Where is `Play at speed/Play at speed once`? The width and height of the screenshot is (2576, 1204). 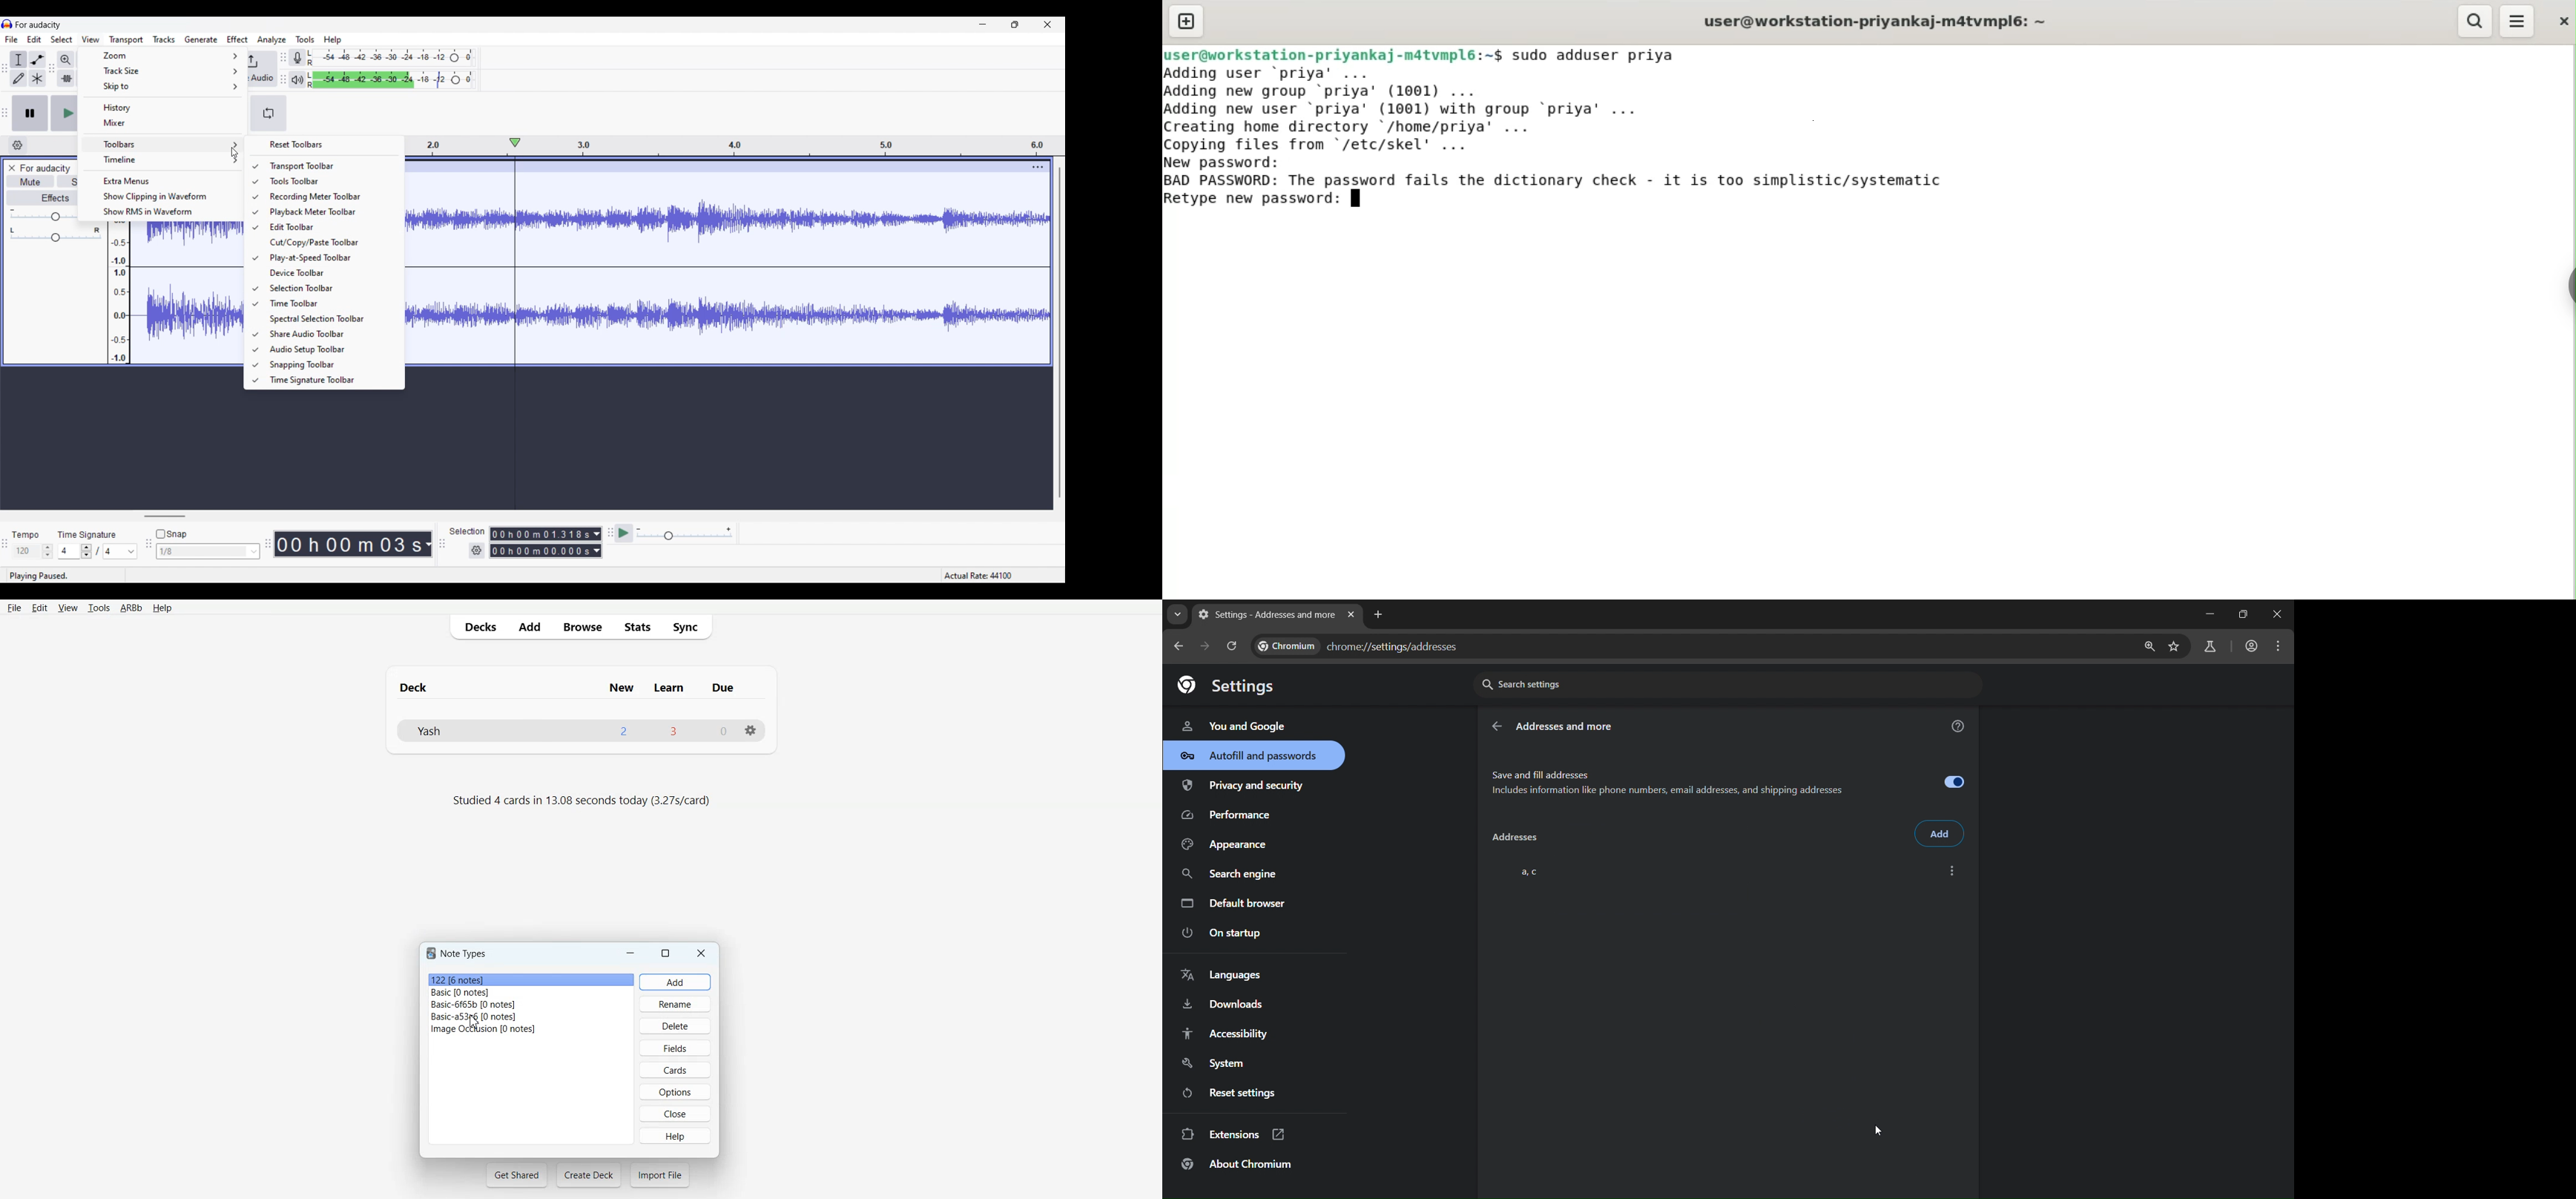
Play at speed/Play at speed once is located at coordinates (624, 533).